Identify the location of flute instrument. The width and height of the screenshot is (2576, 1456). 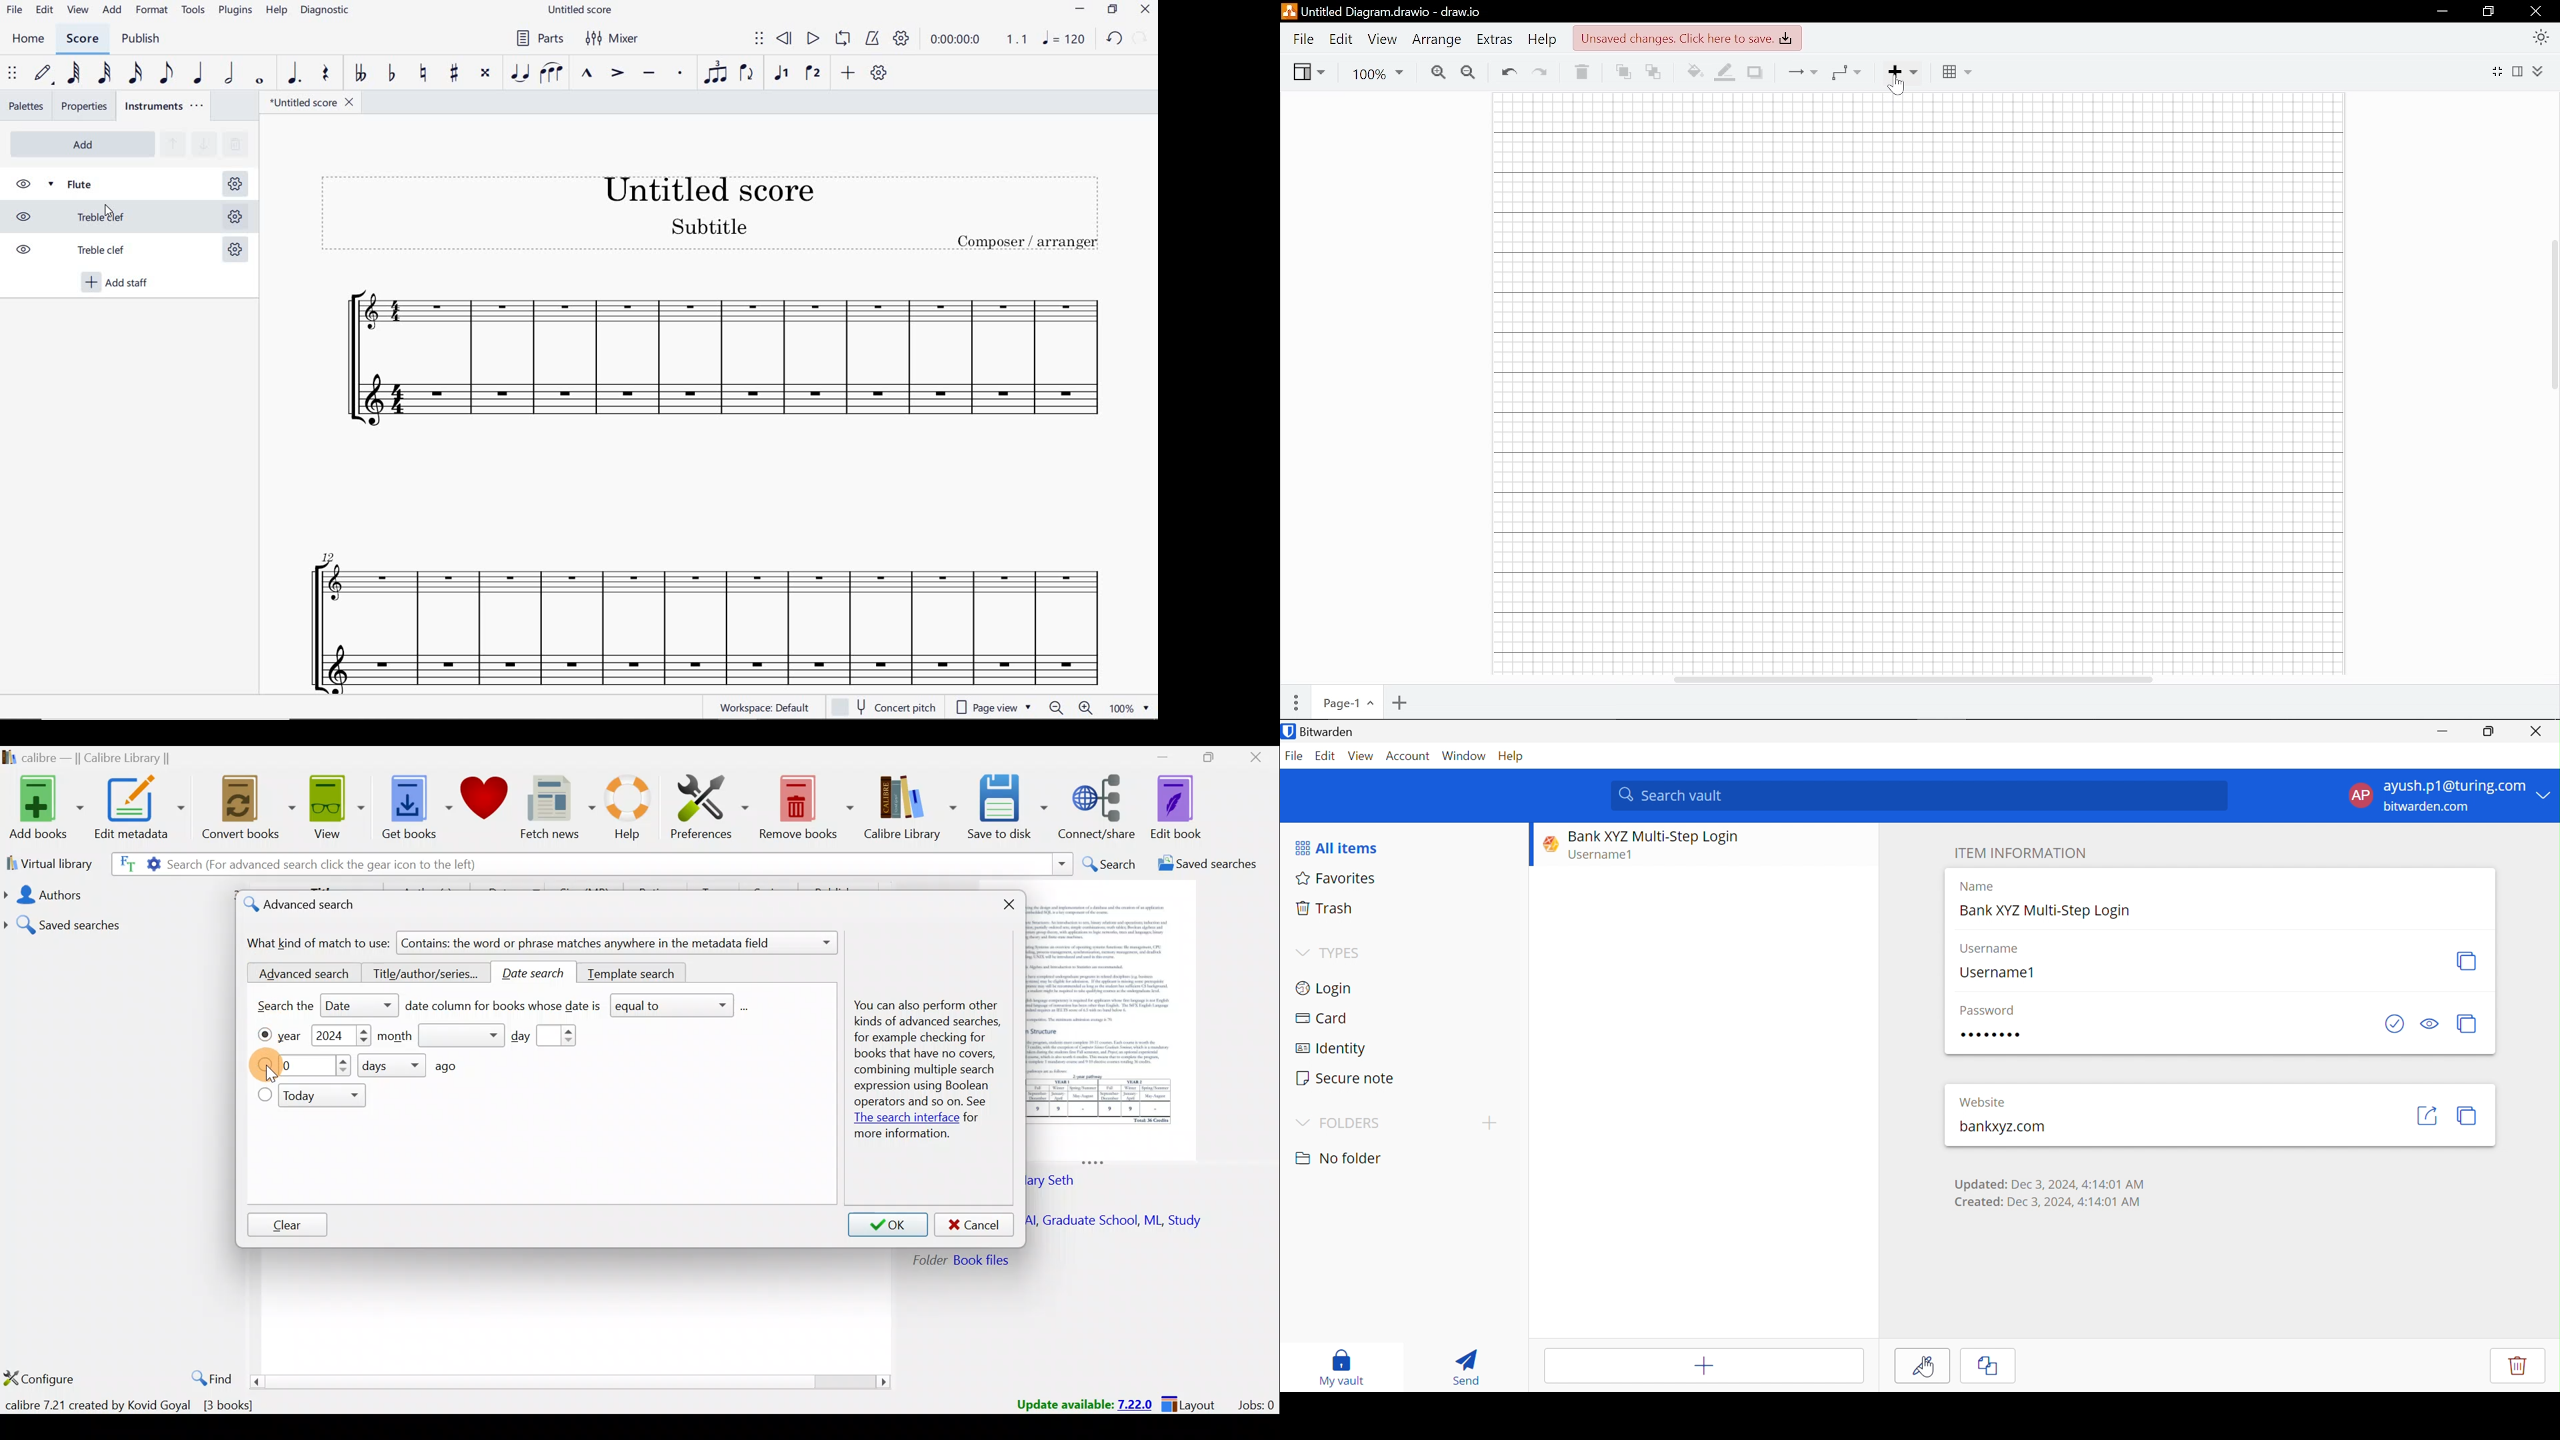
(698, 664).